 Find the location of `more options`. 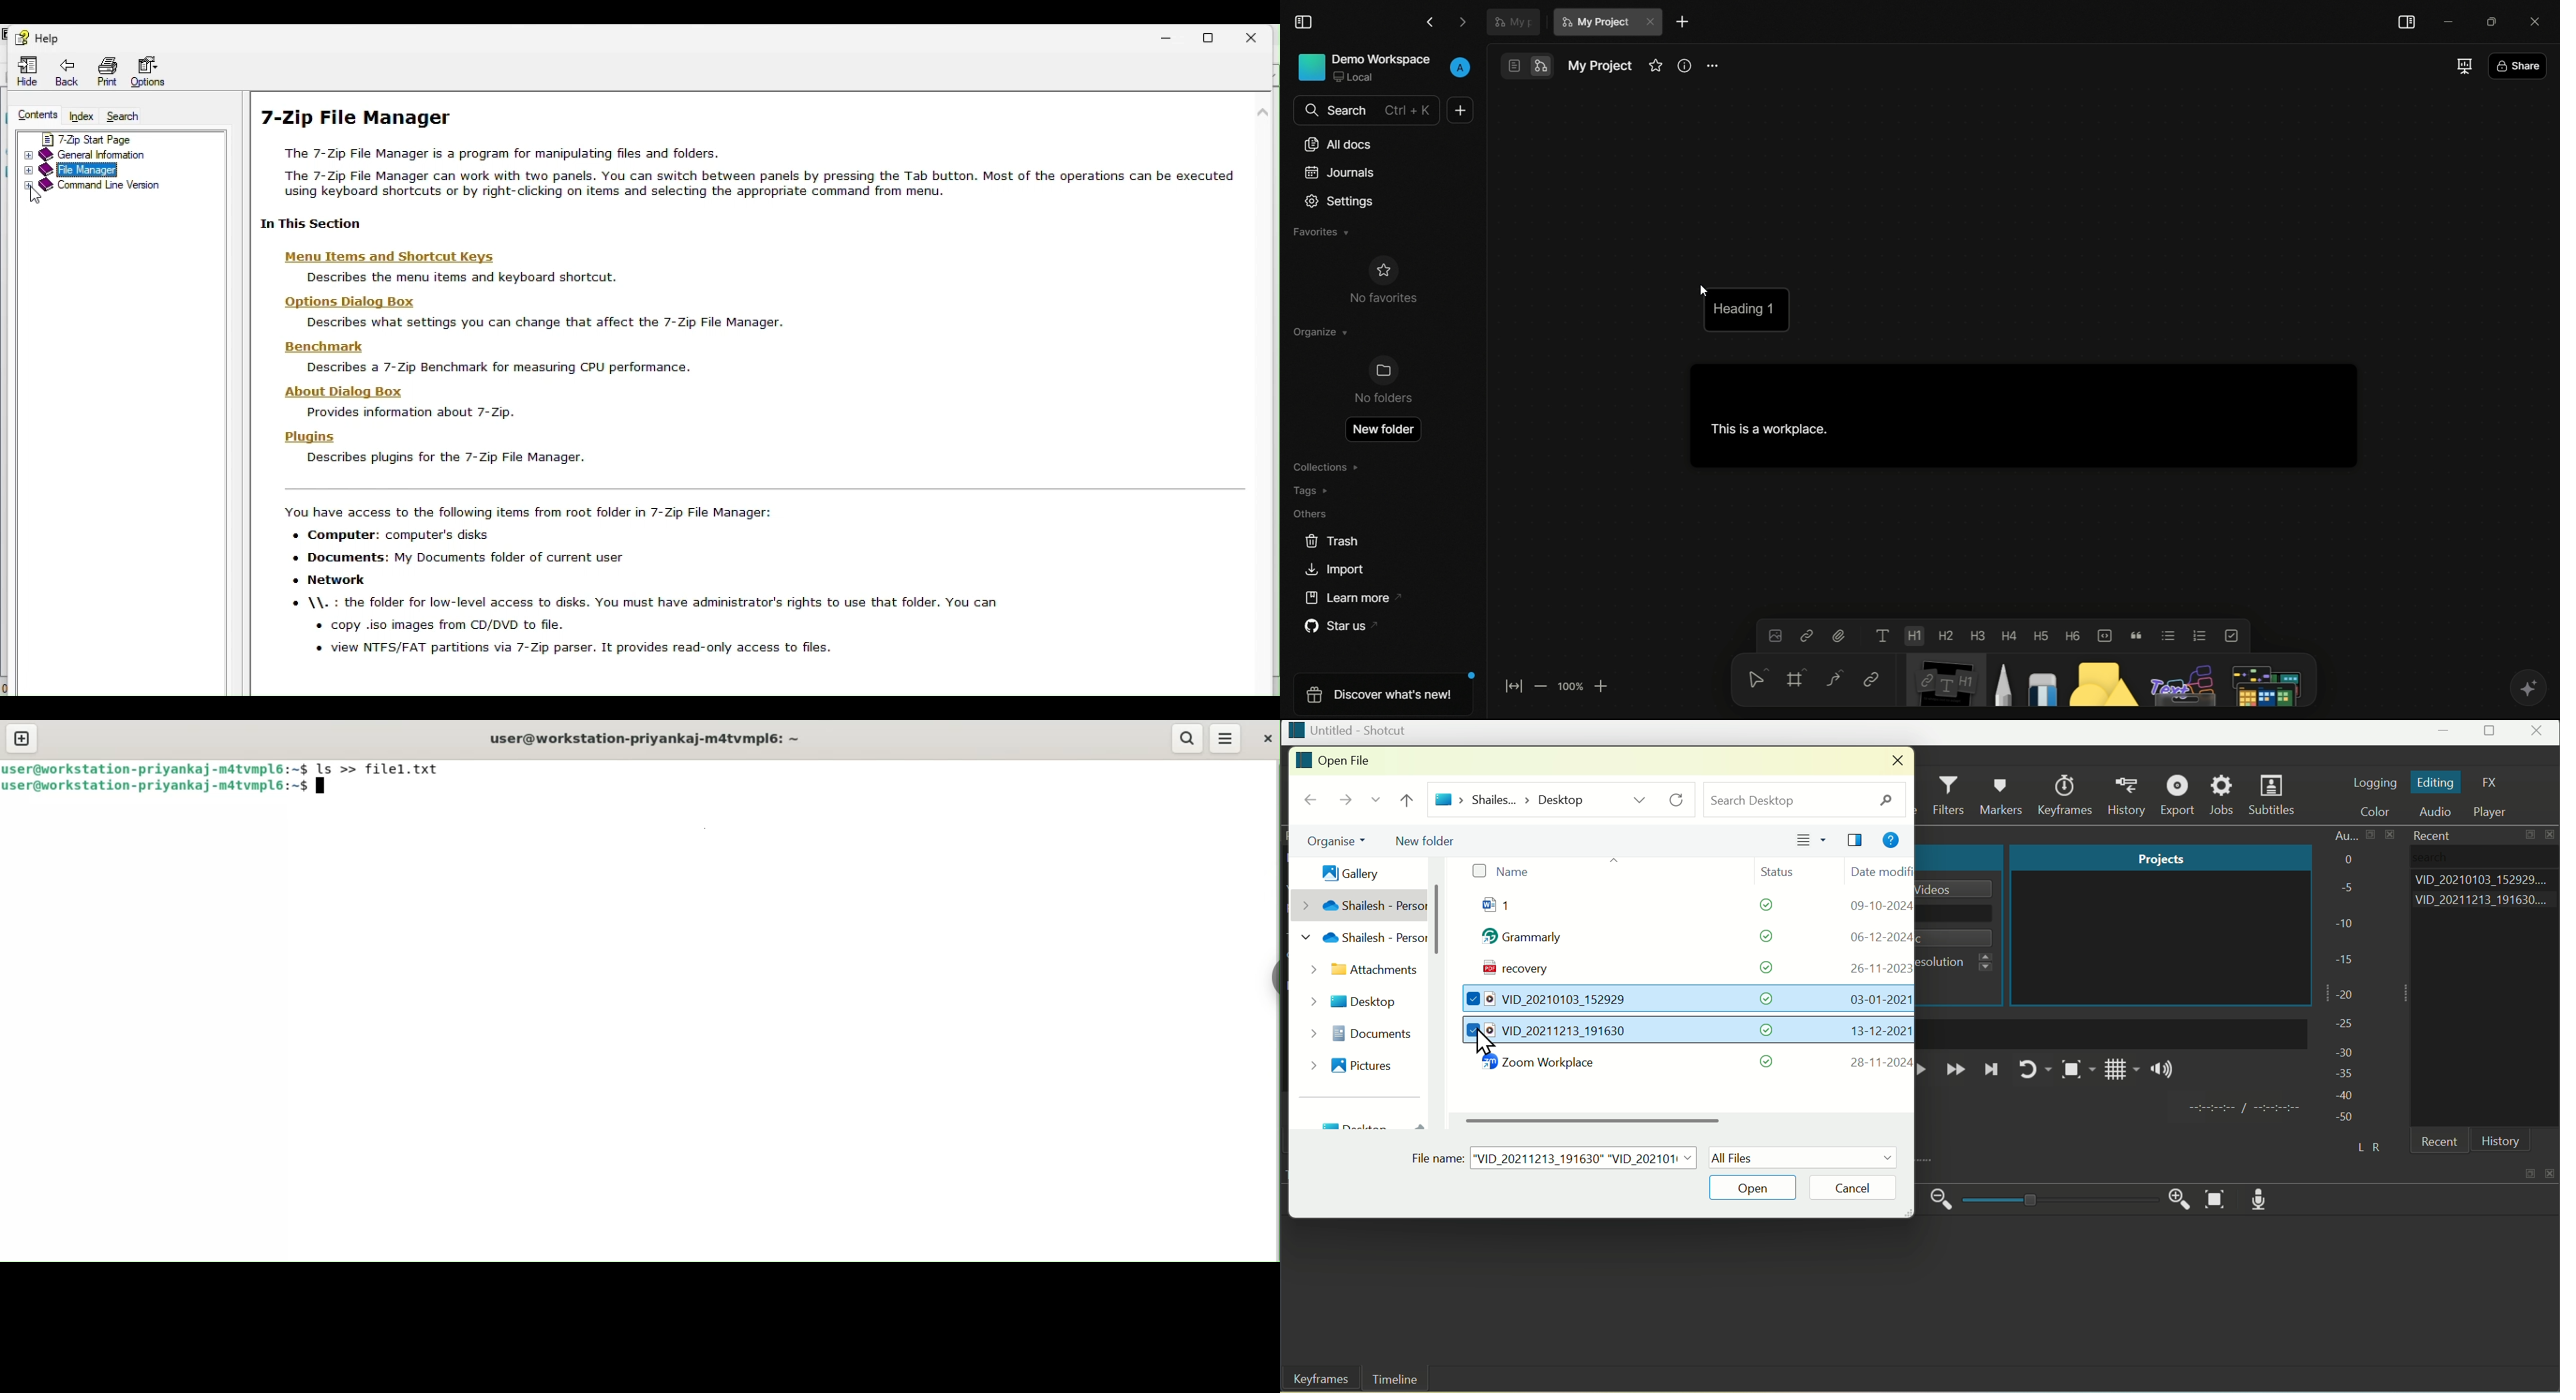

more options is located at coordinates (1640, 799).